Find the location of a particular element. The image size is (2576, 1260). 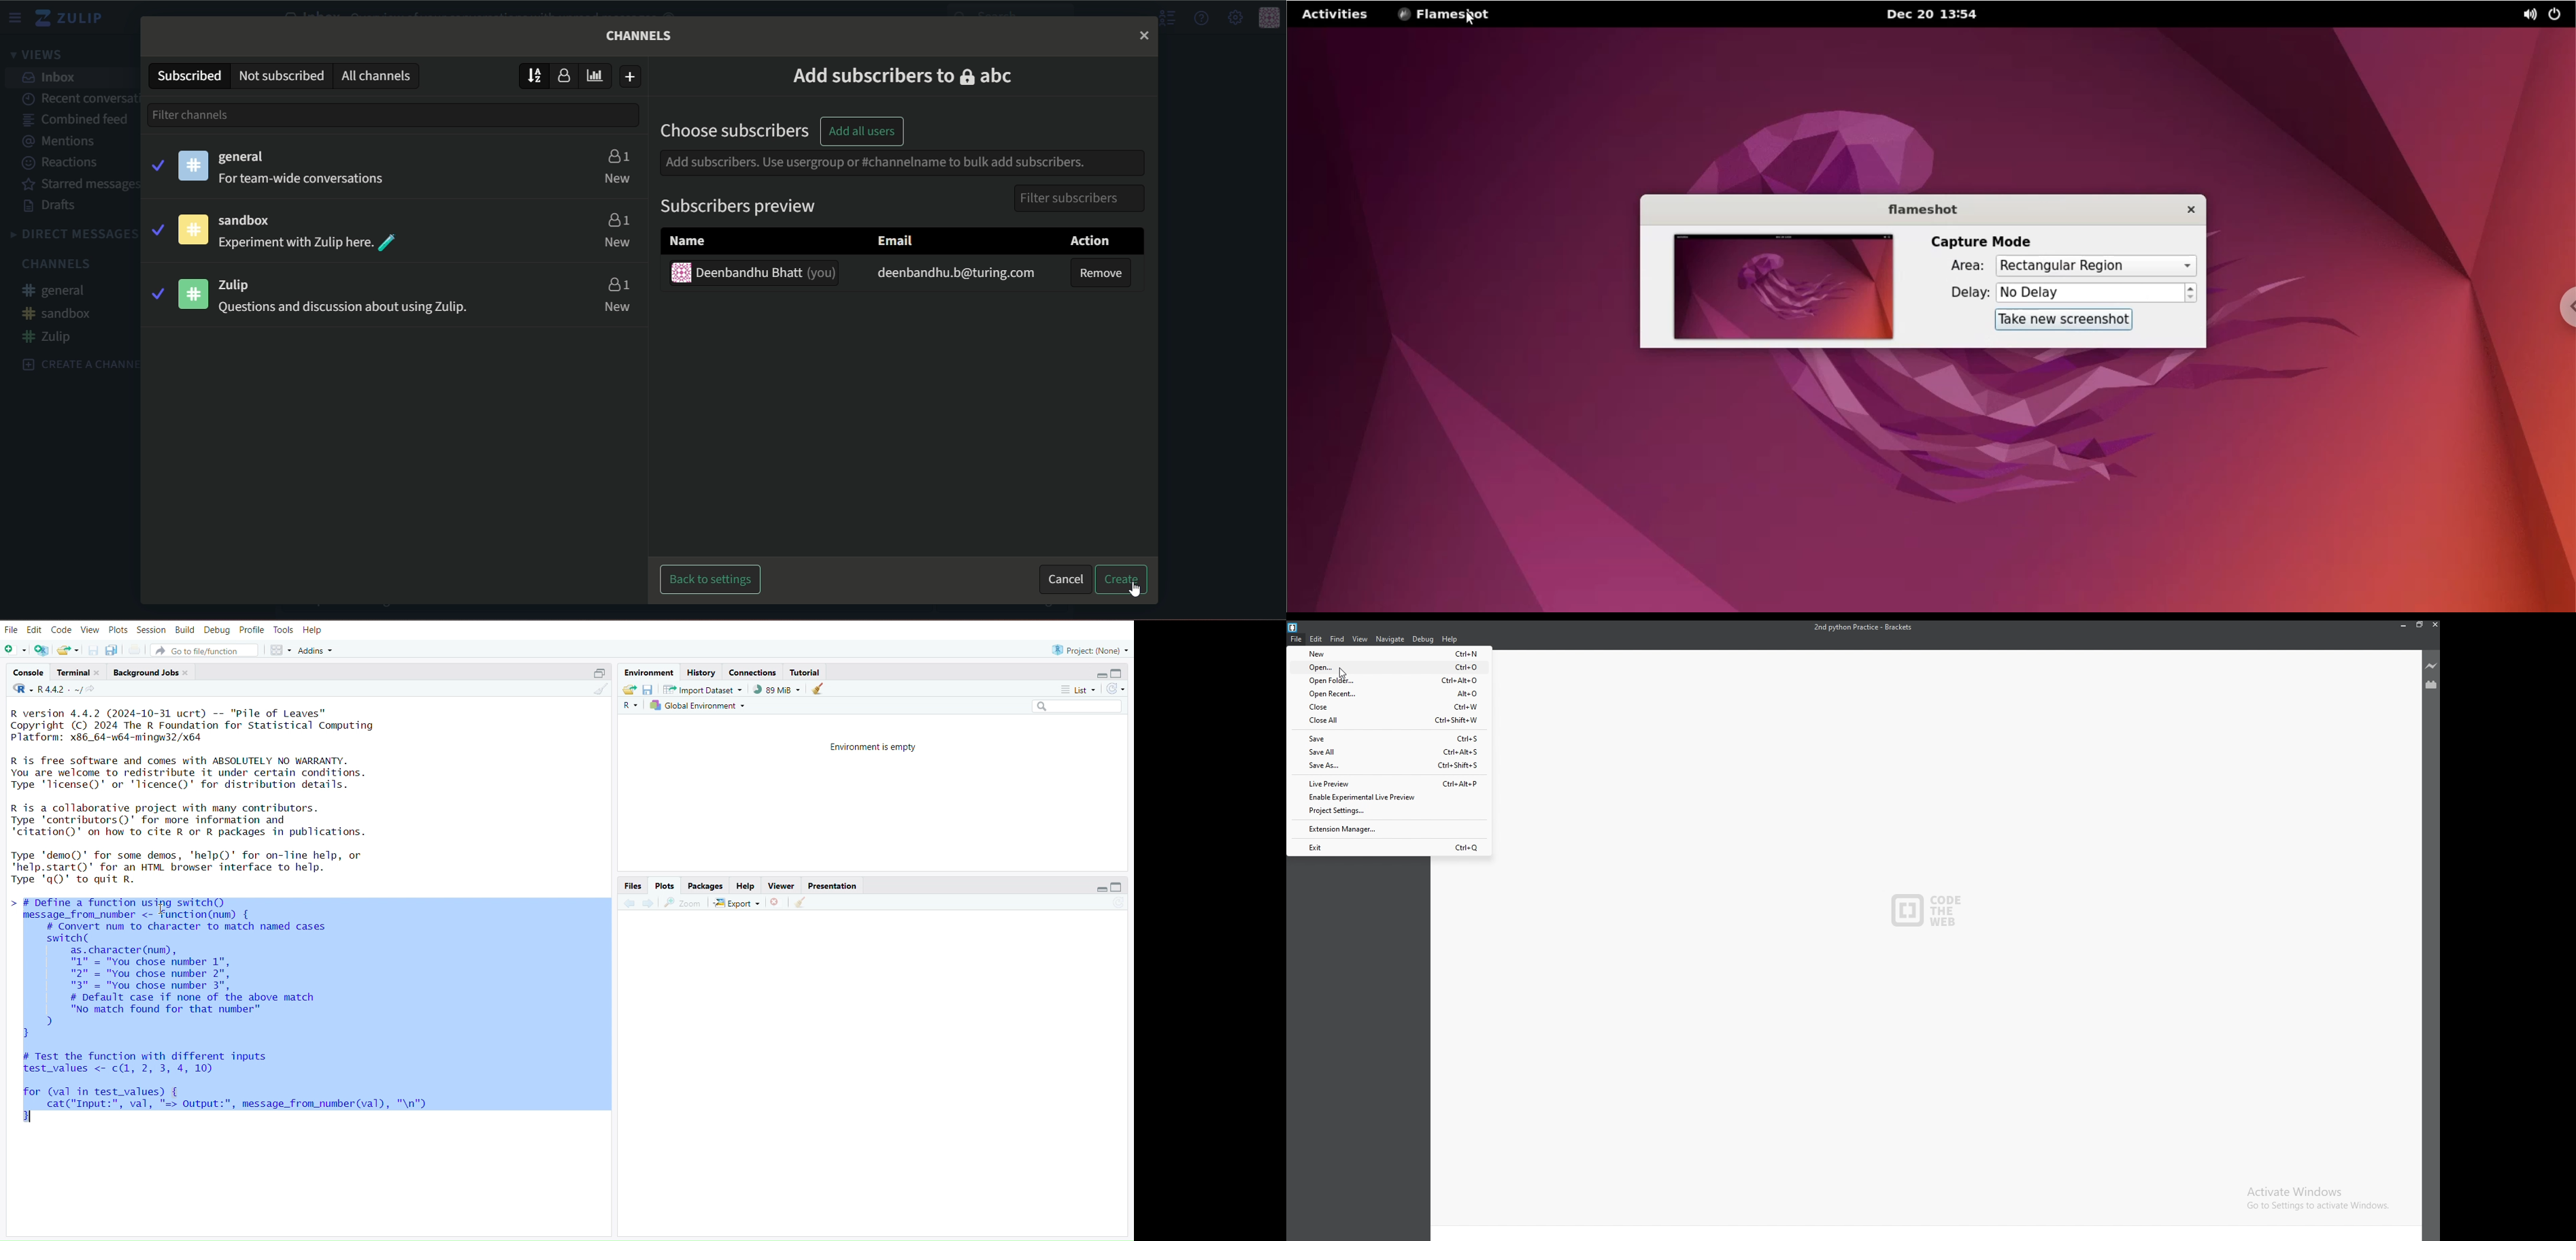

> # Define a function using switchQ
message_from_number <- “function(num) {
# Convert num to character to match named cases
switch(
as. character (num),
"1" = "You chose number 1",
"2" = "You chose number 2",
"3" = "You chose number 3",
# Default case if none of the above match
"No match found for that number"
d)
3
# Test the function with different inputs
test_values <- c(1, 2, 3, 4, 10)
for (val in test_values) {
cat("Input:", val, "=> Output:", message_from_number(val), "\n")
Bl is located at coordinates (308, 1009).